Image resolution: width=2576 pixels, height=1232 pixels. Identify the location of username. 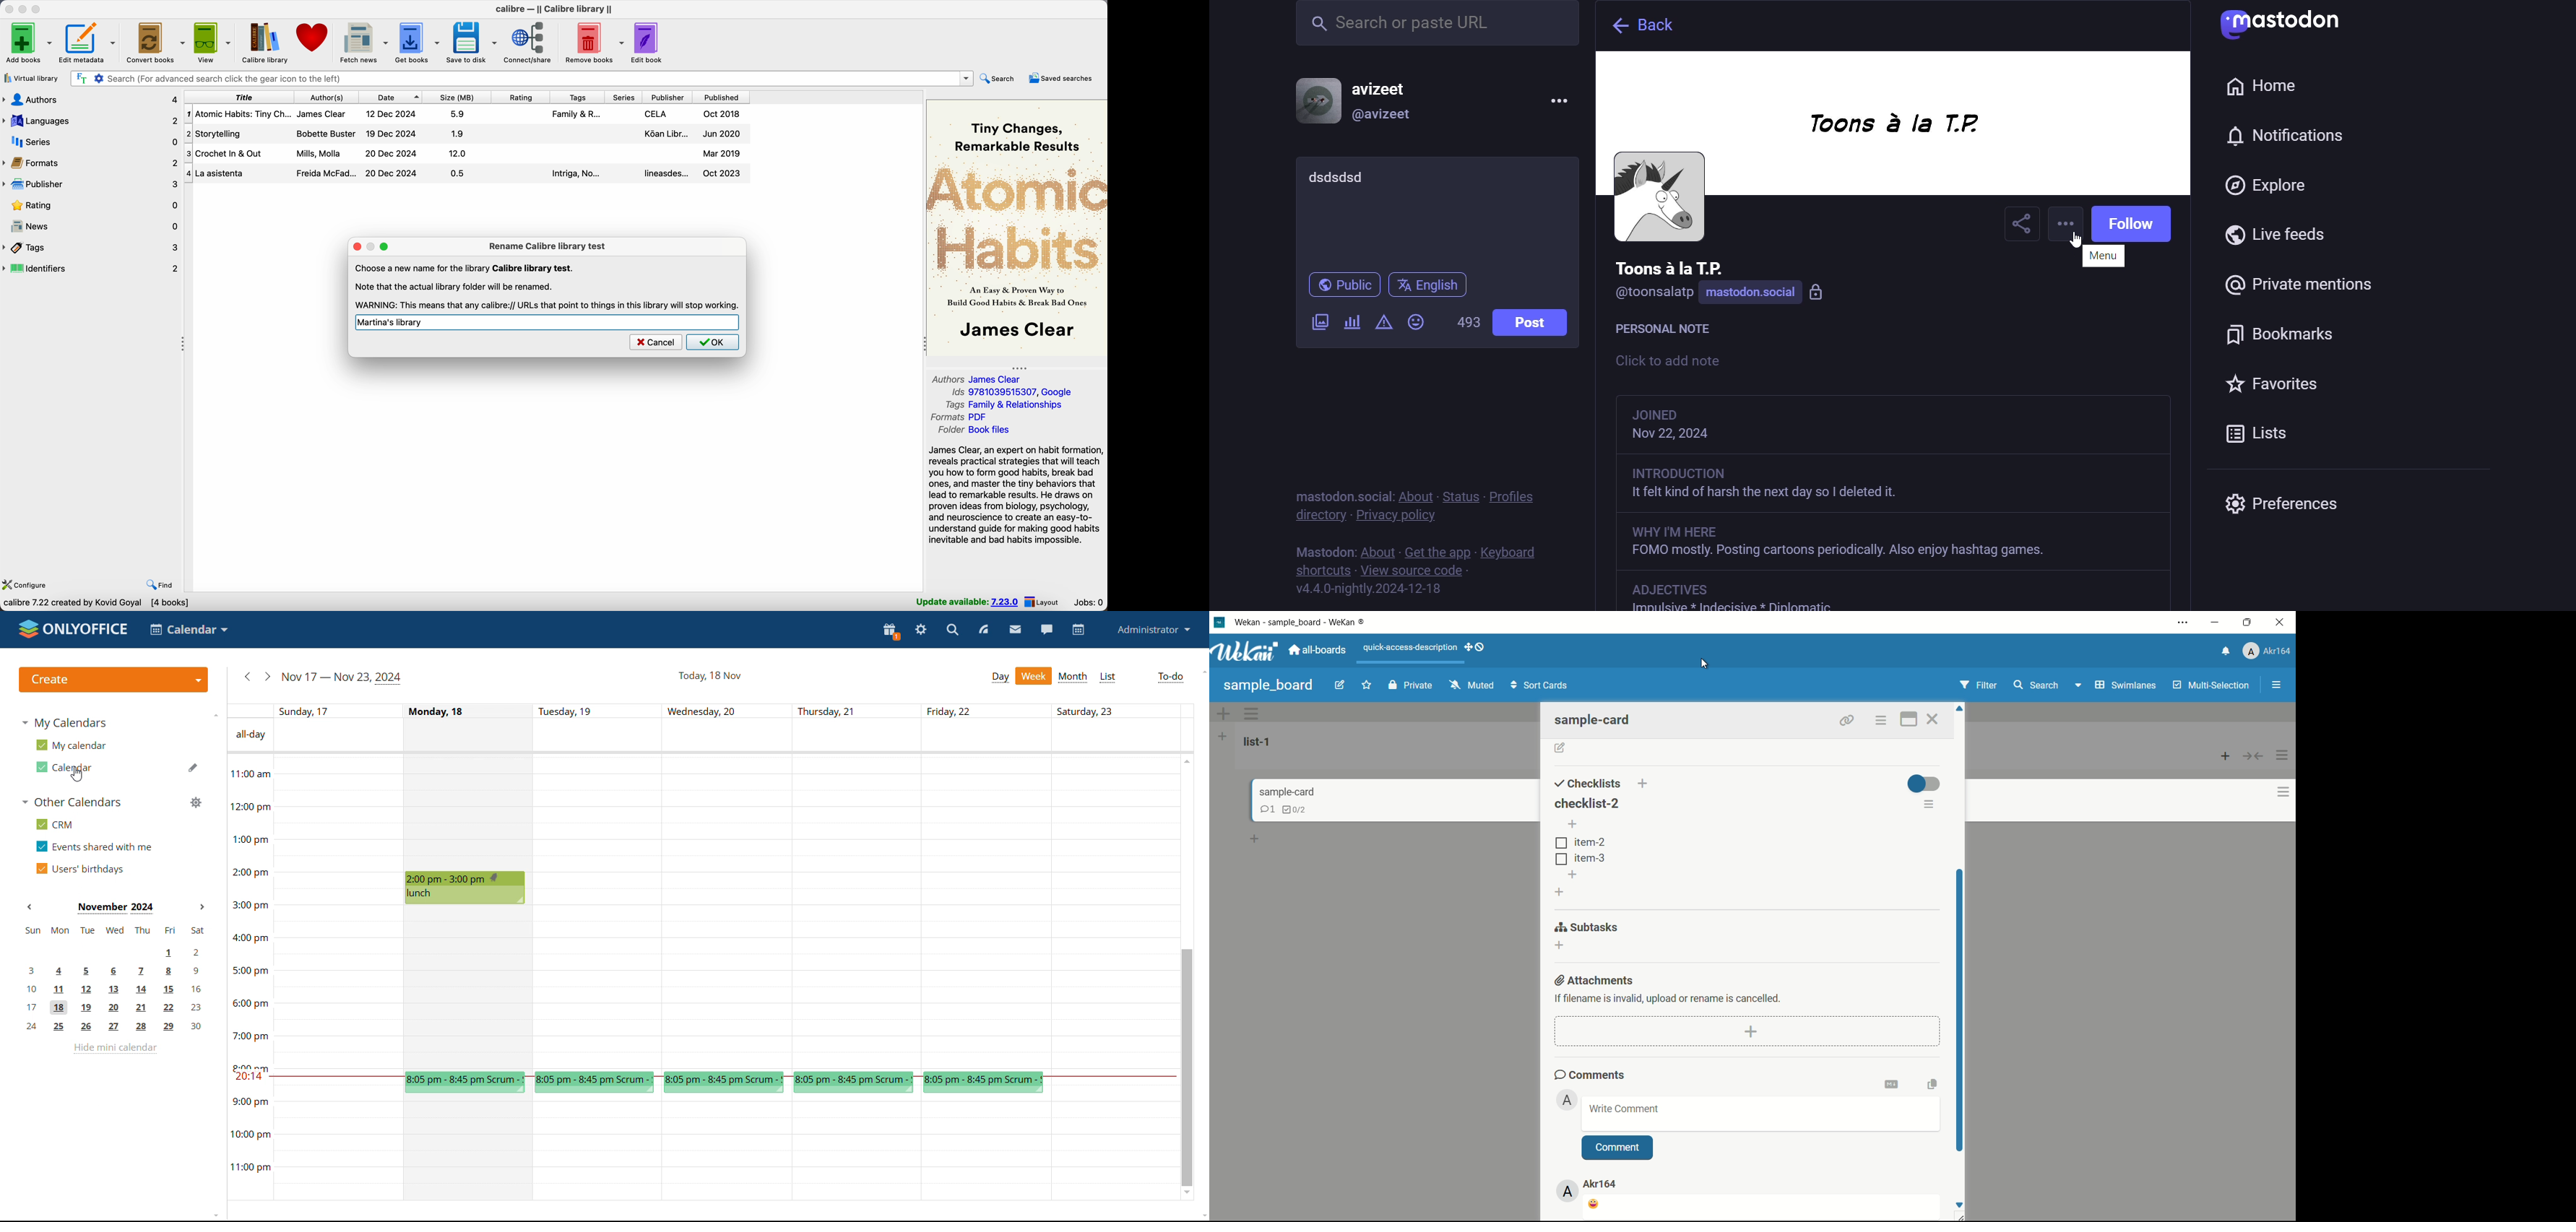
(1391, 87).